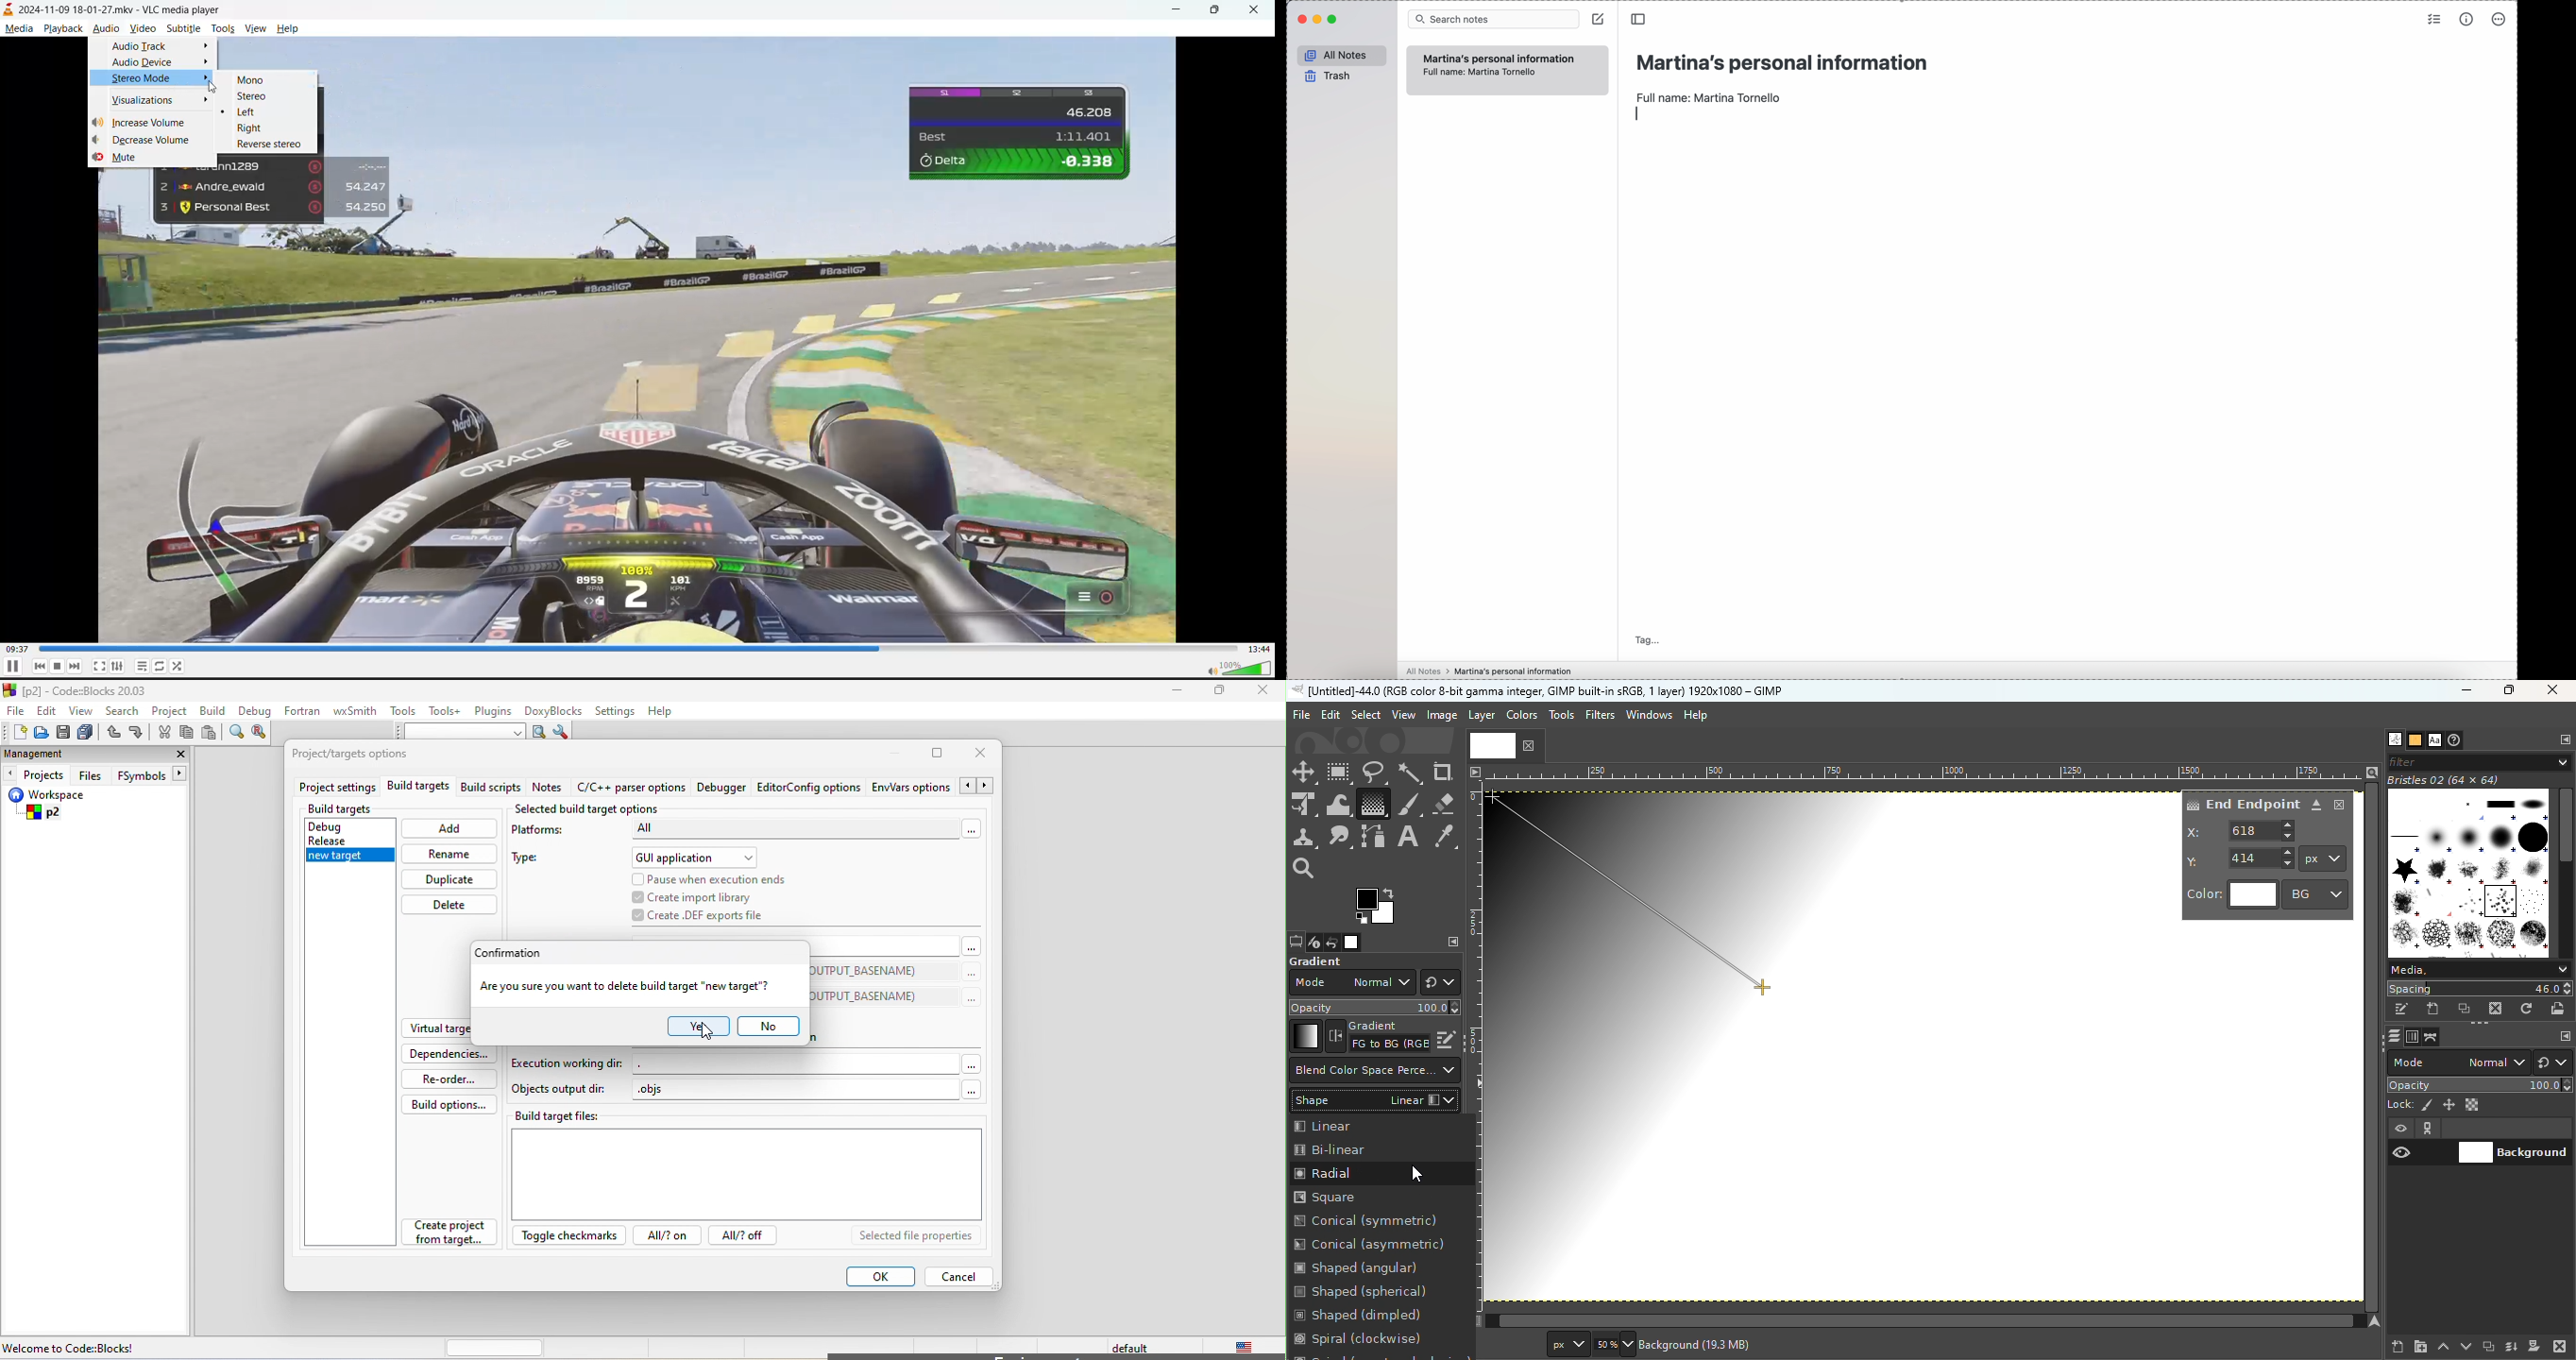 This screenshot has width=2576, height=1372. What do you see at coordinates (357, 809) in the screenshot?
I see `build targets` at bounding box center [357, 809].